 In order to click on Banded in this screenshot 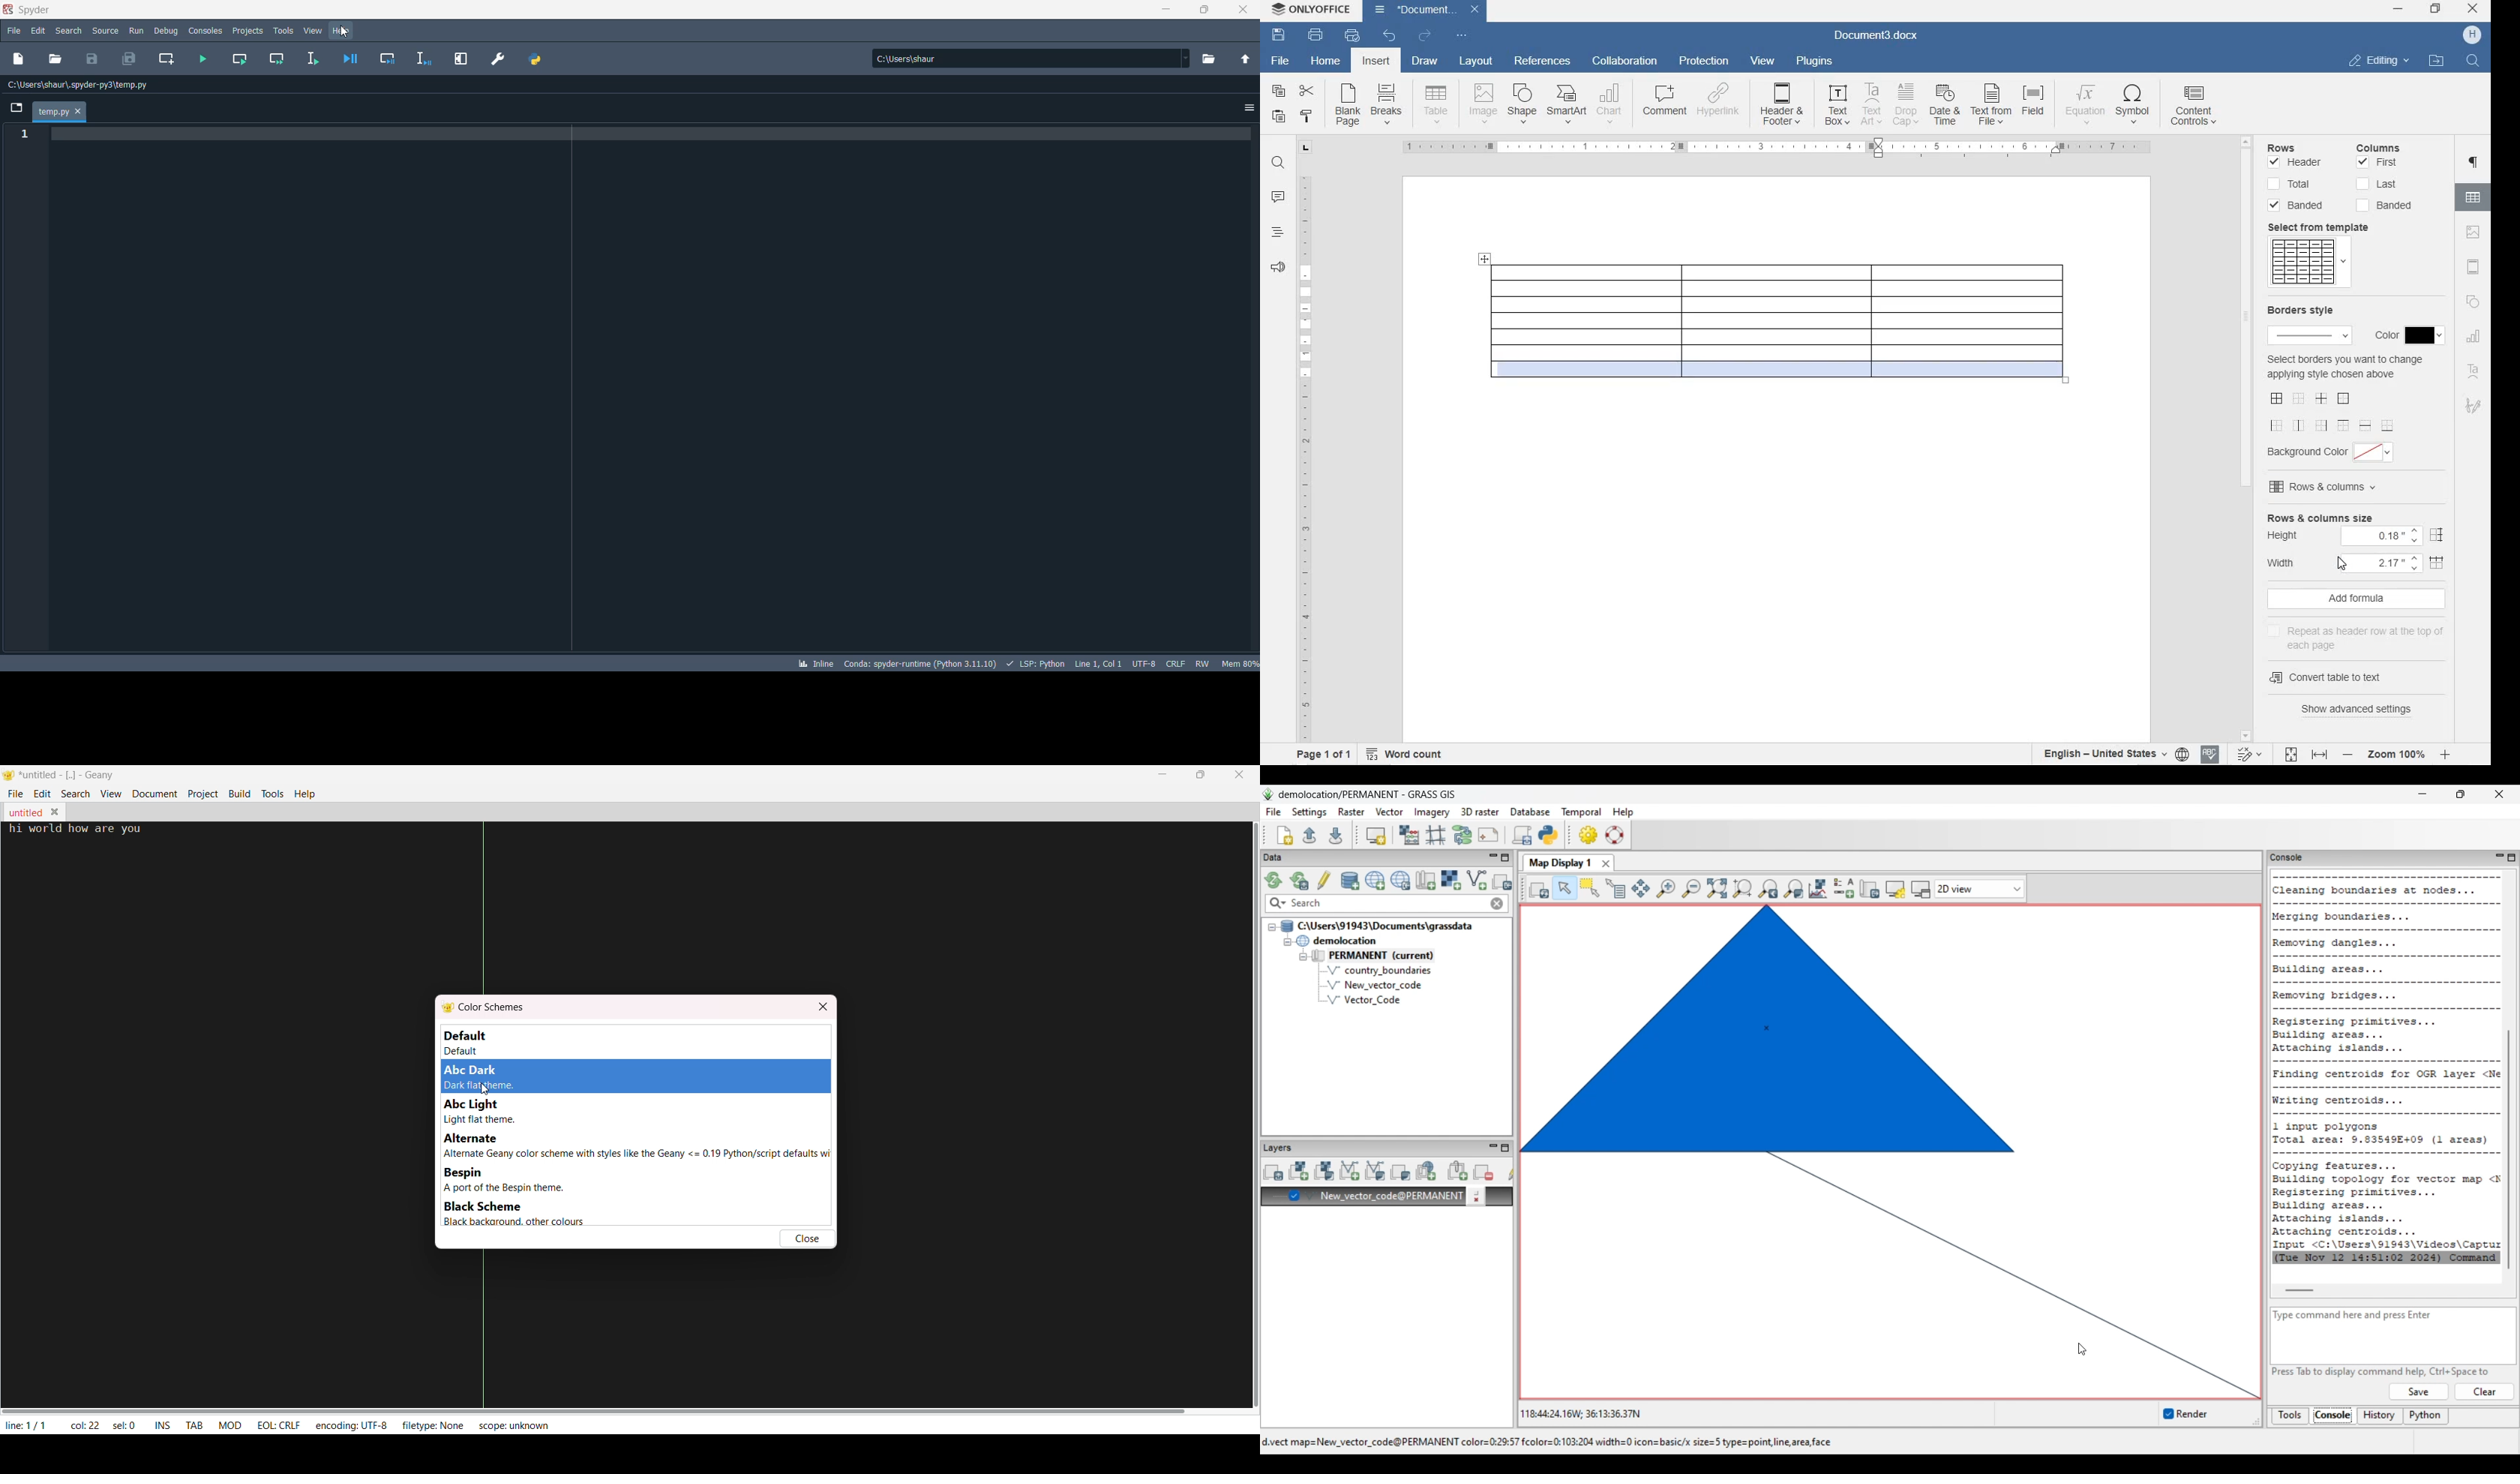, I will do `click(2298, 205)`.